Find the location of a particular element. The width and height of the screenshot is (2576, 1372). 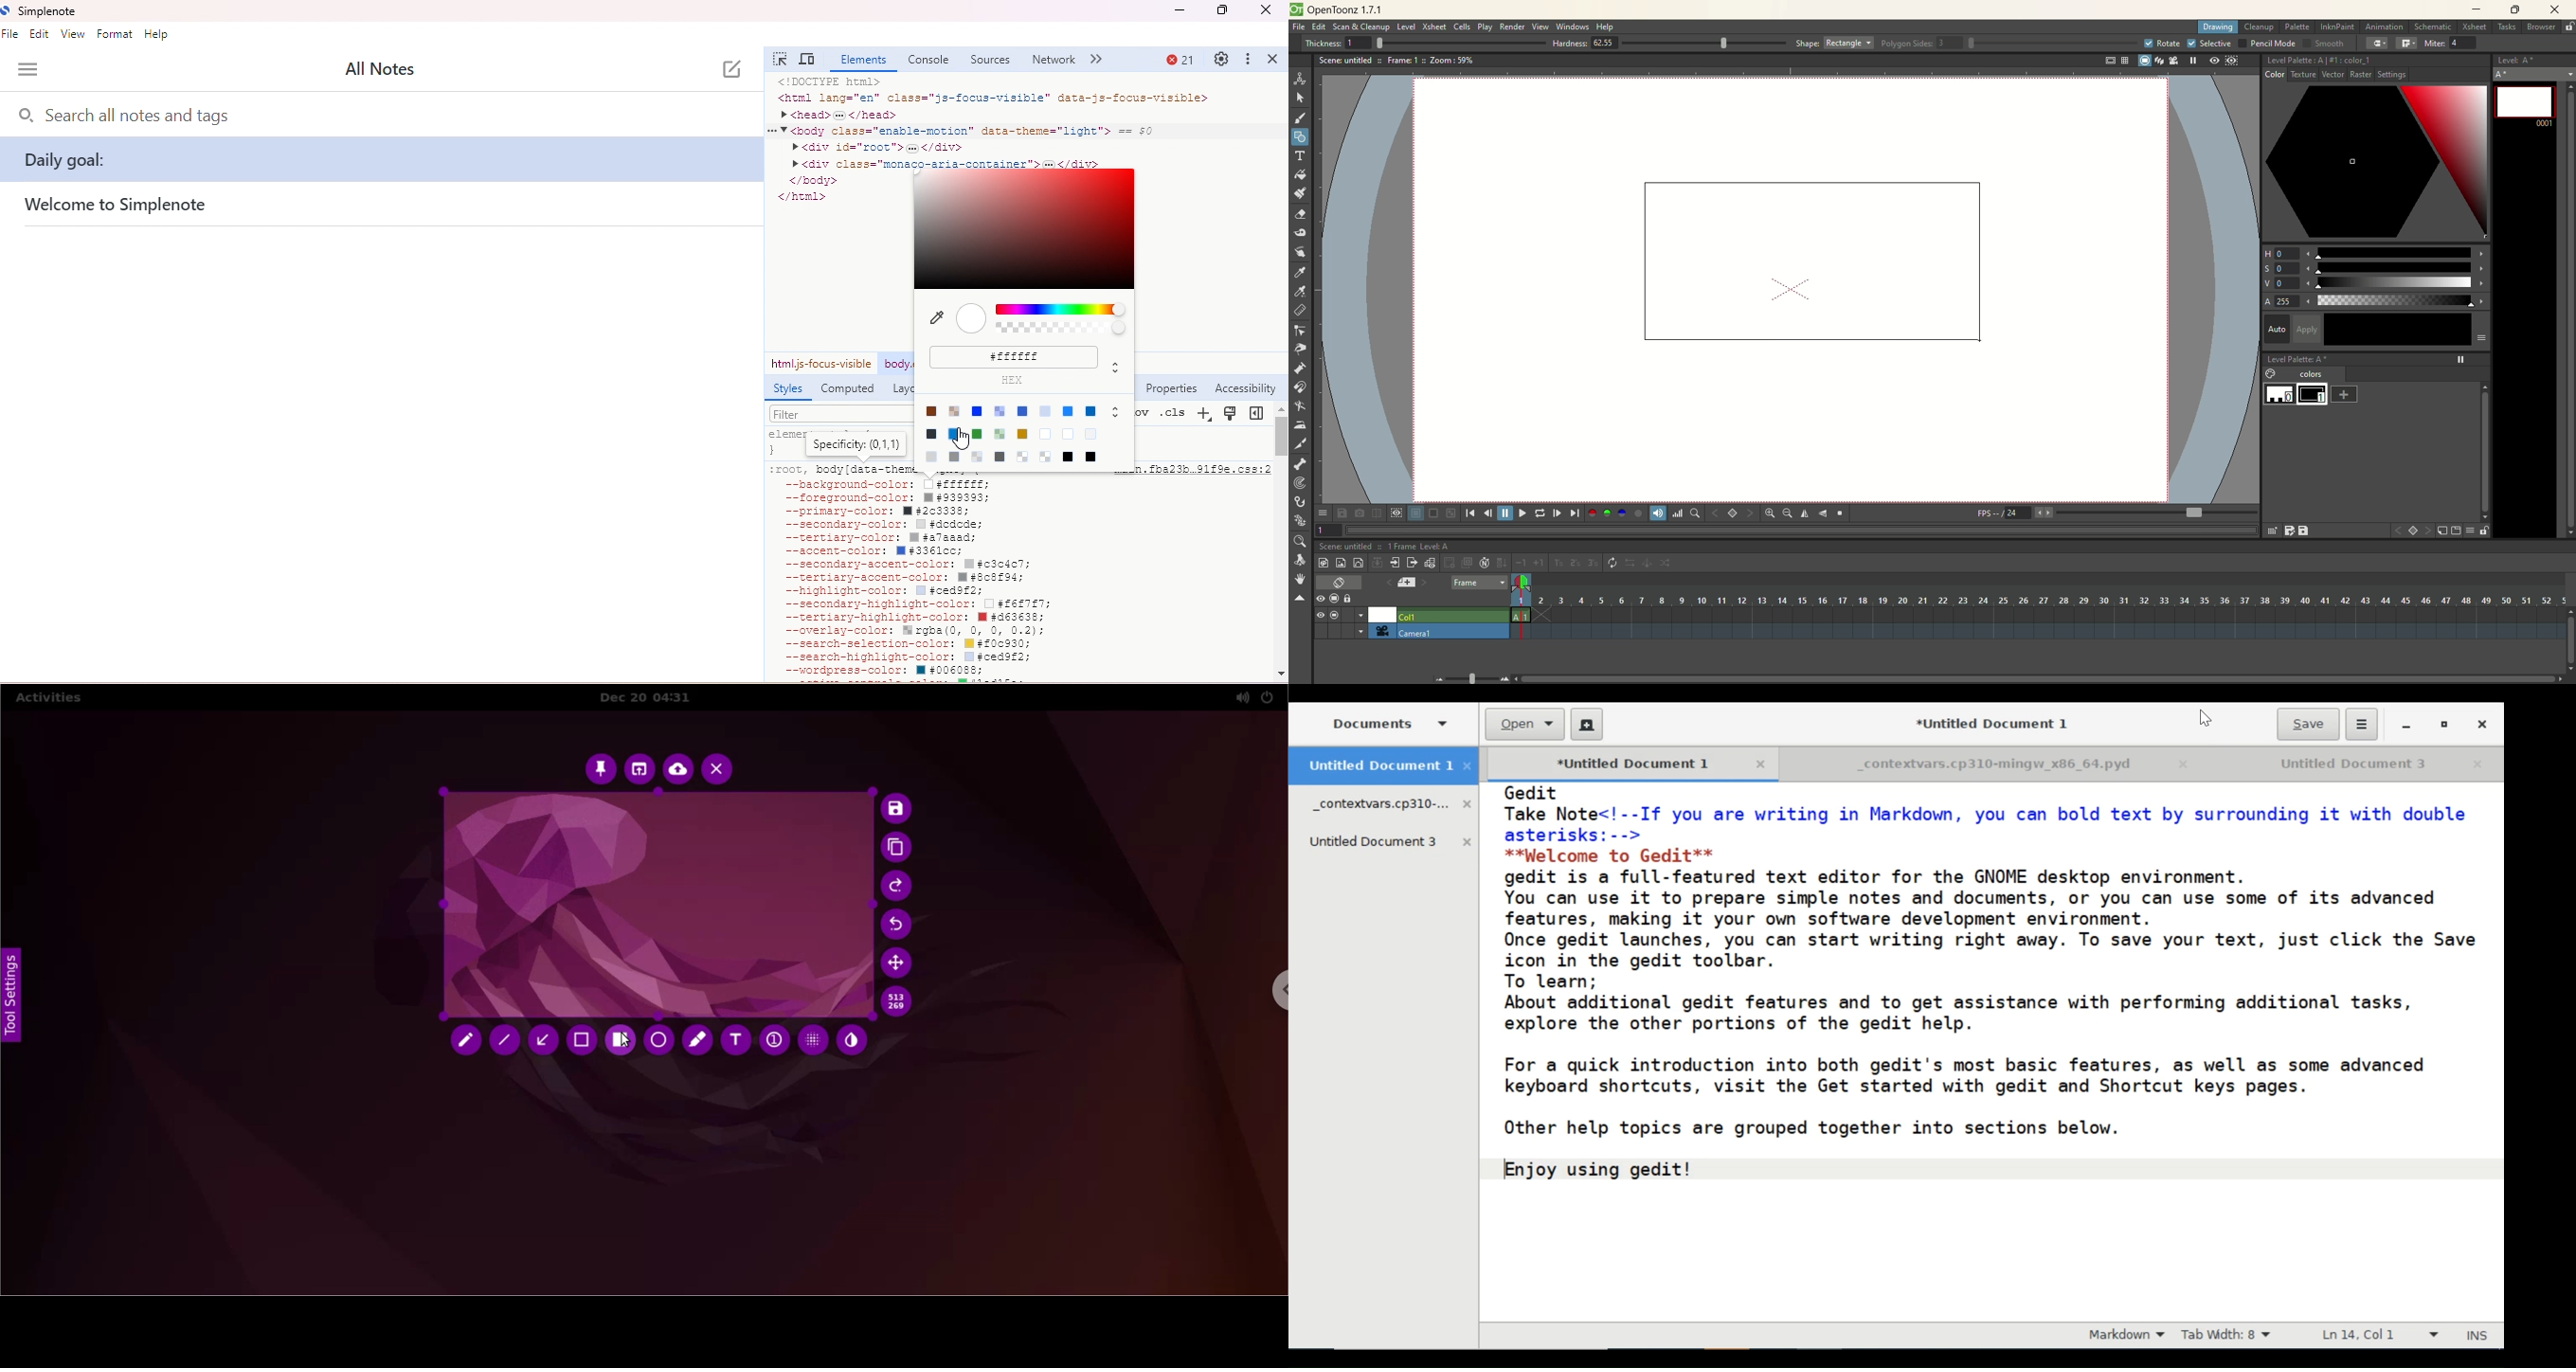

locator is located at coordinates (1694, 513).